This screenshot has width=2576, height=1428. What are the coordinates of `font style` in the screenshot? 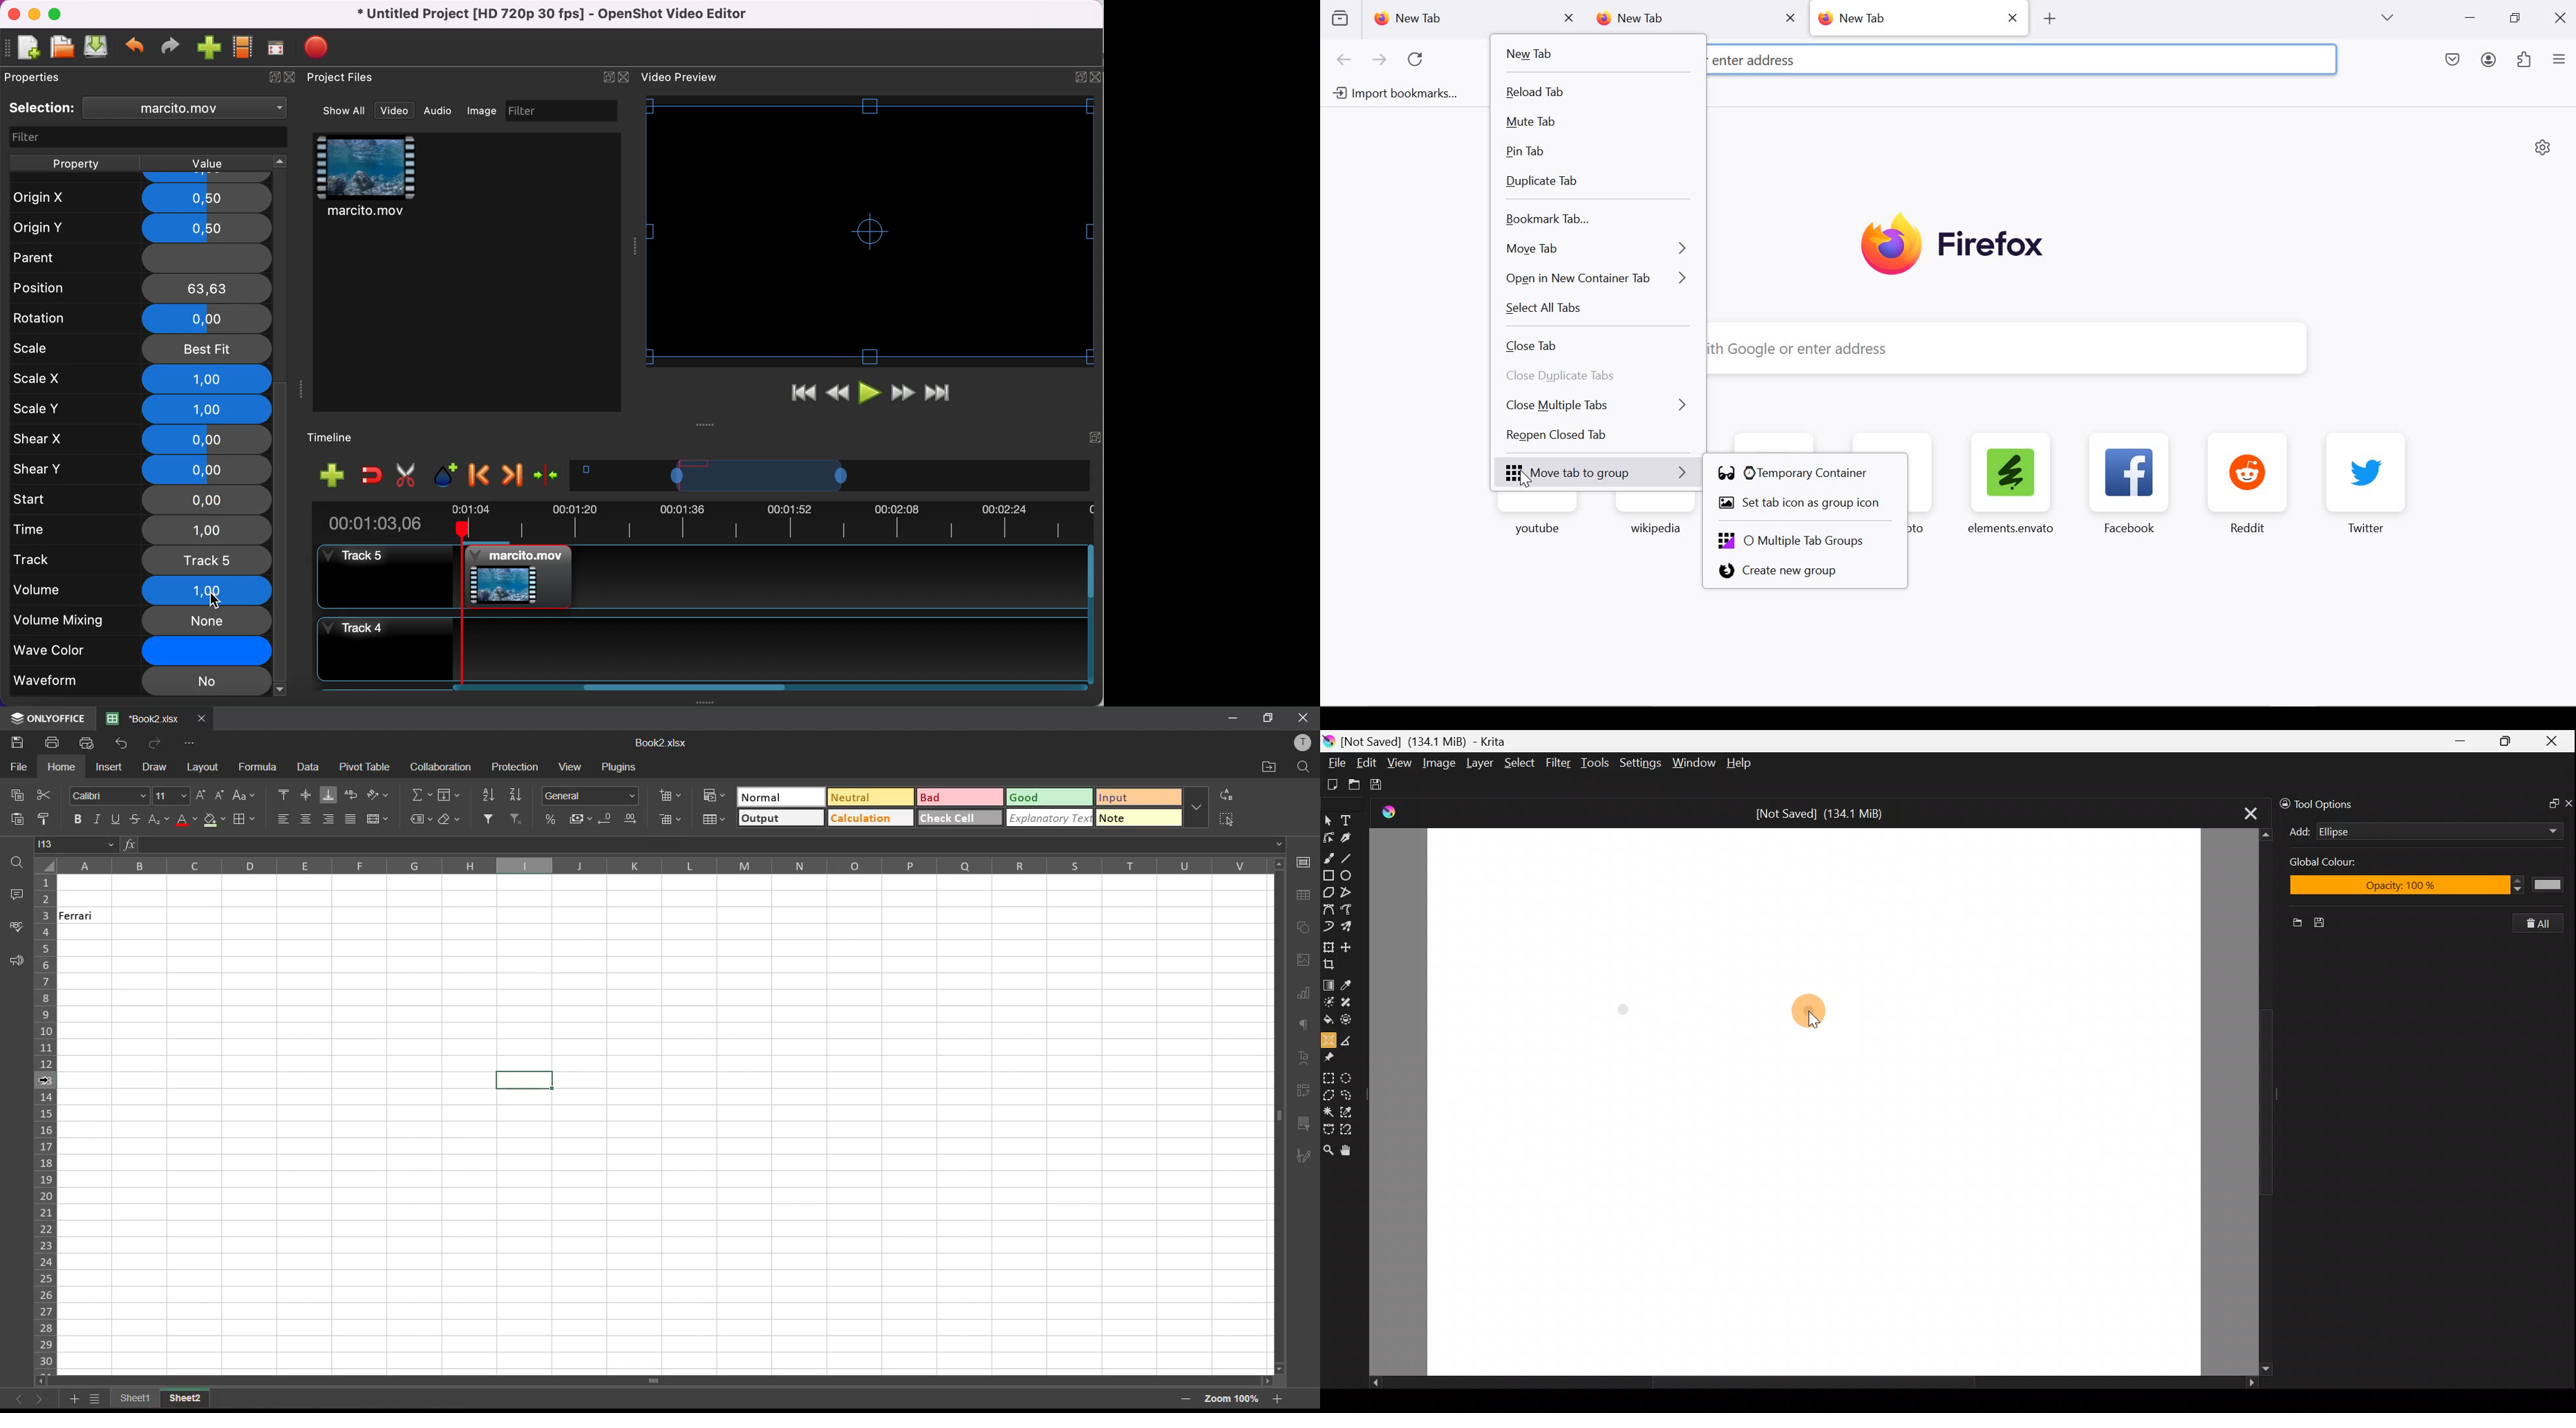 It's located at (107, 797).